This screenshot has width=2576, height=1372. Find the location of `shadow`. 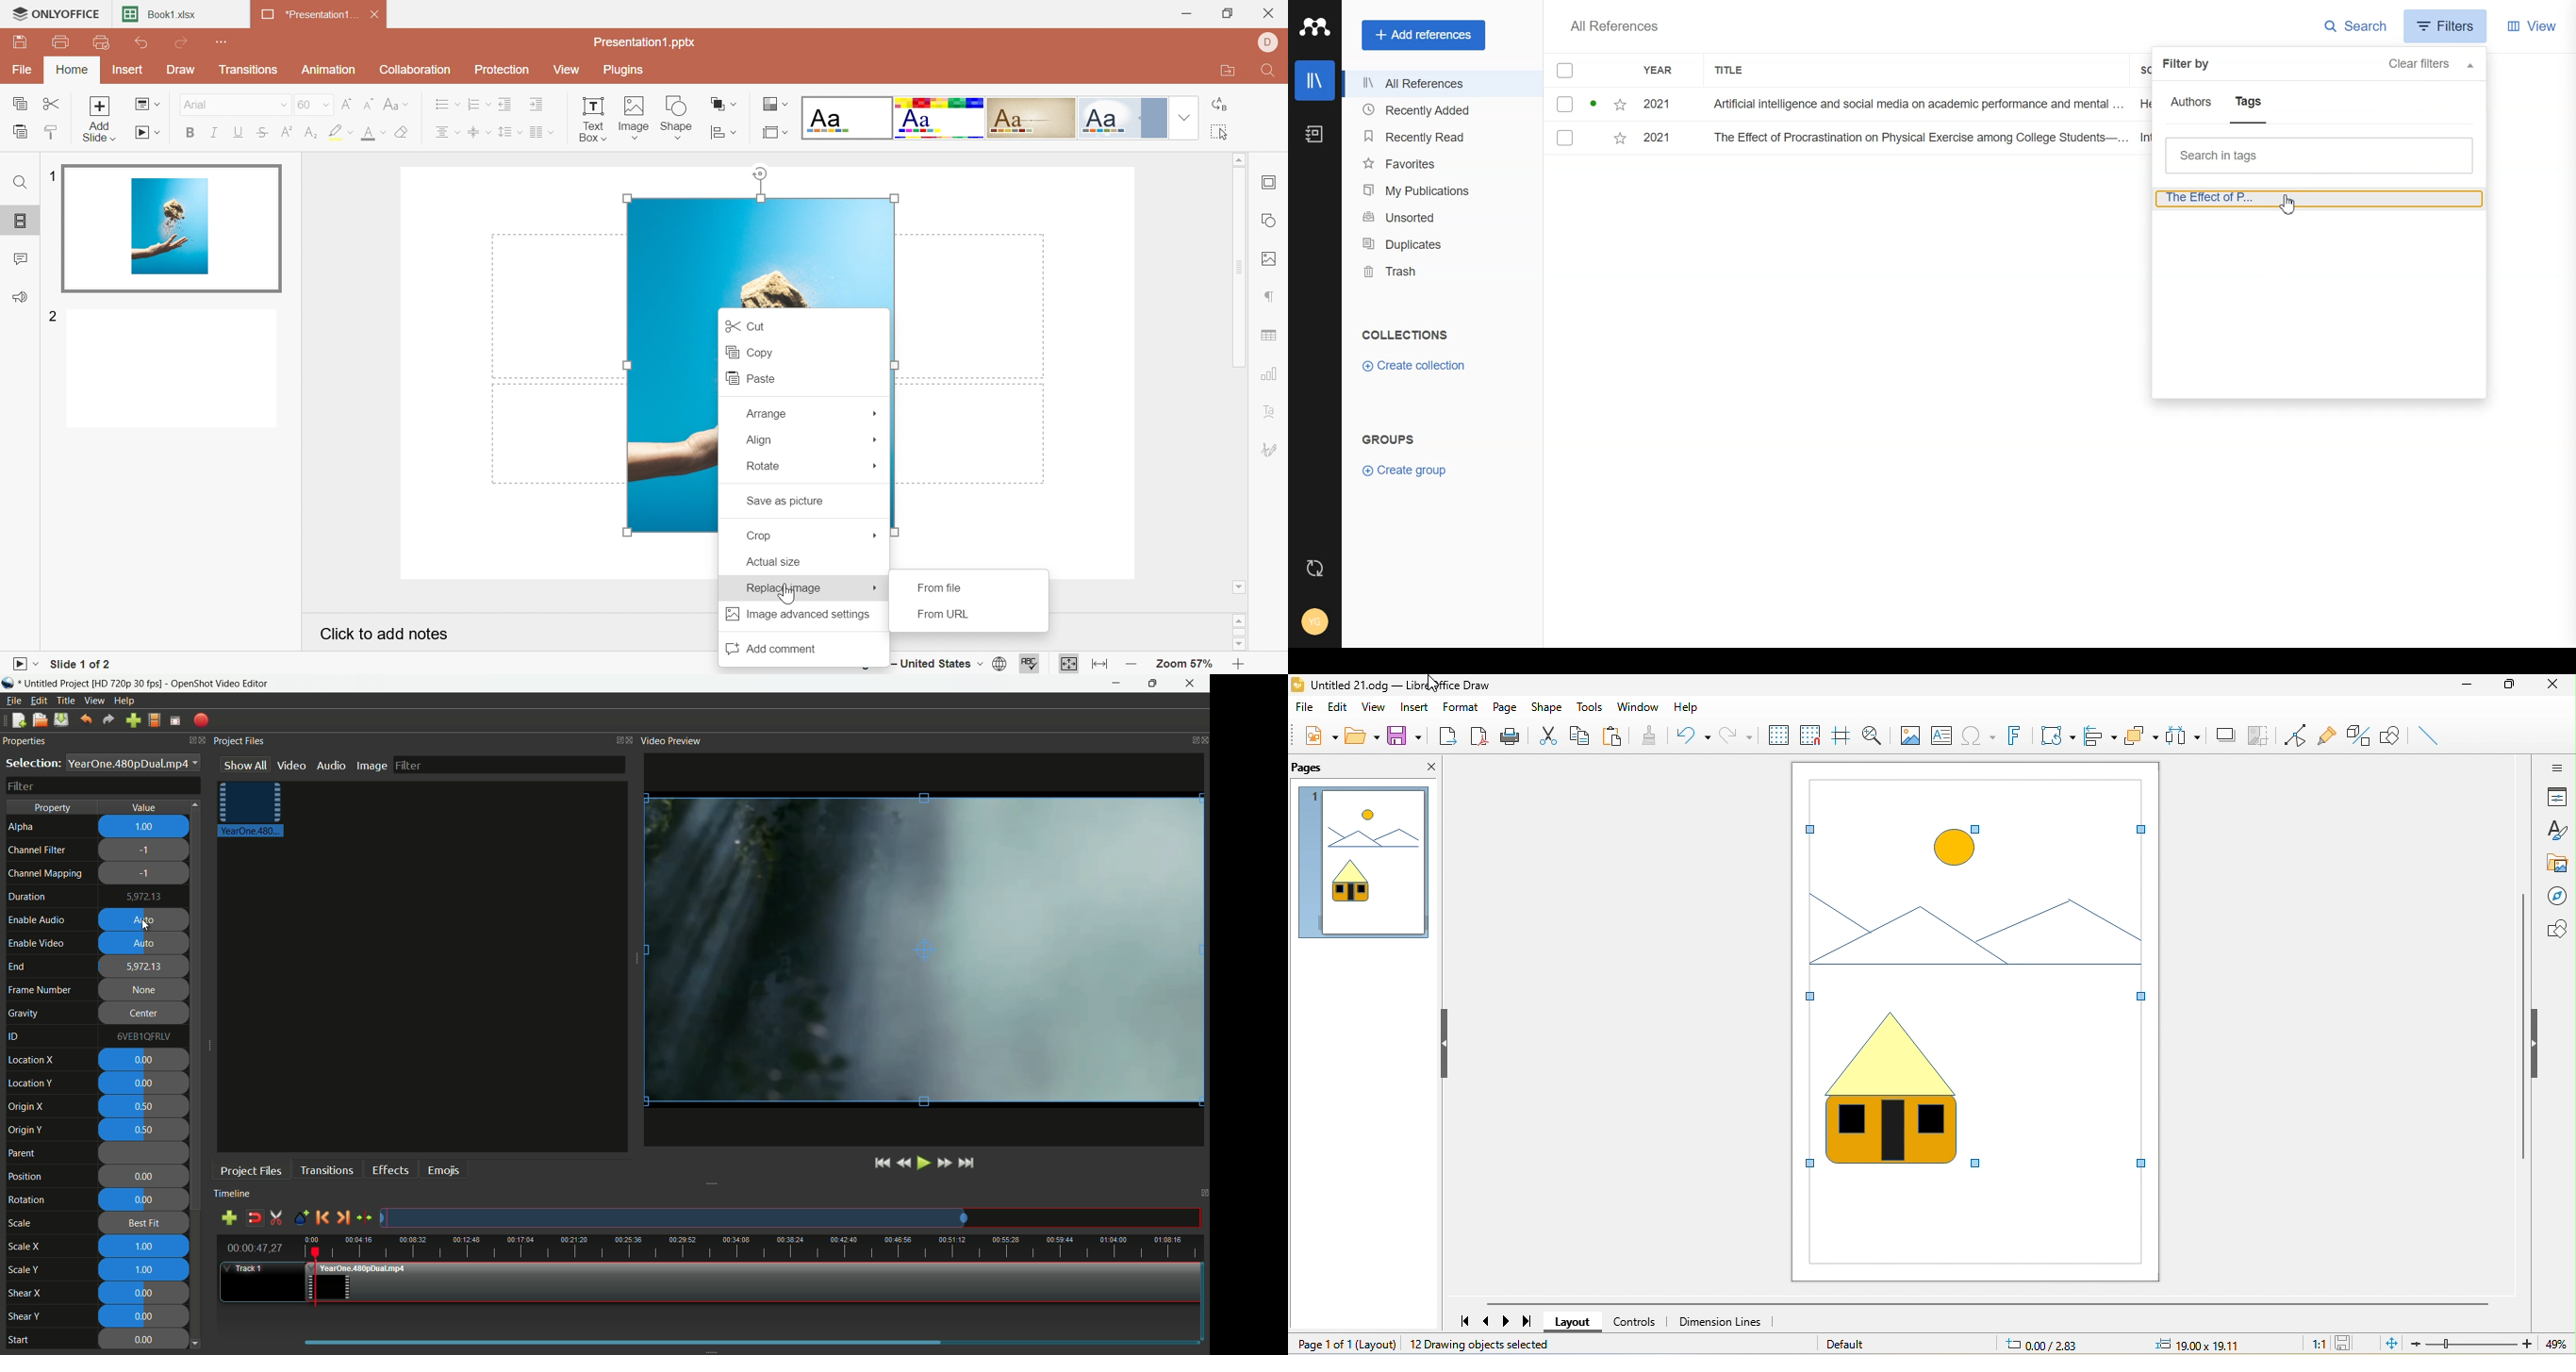

shadow is located at coordinates (2225, 734).